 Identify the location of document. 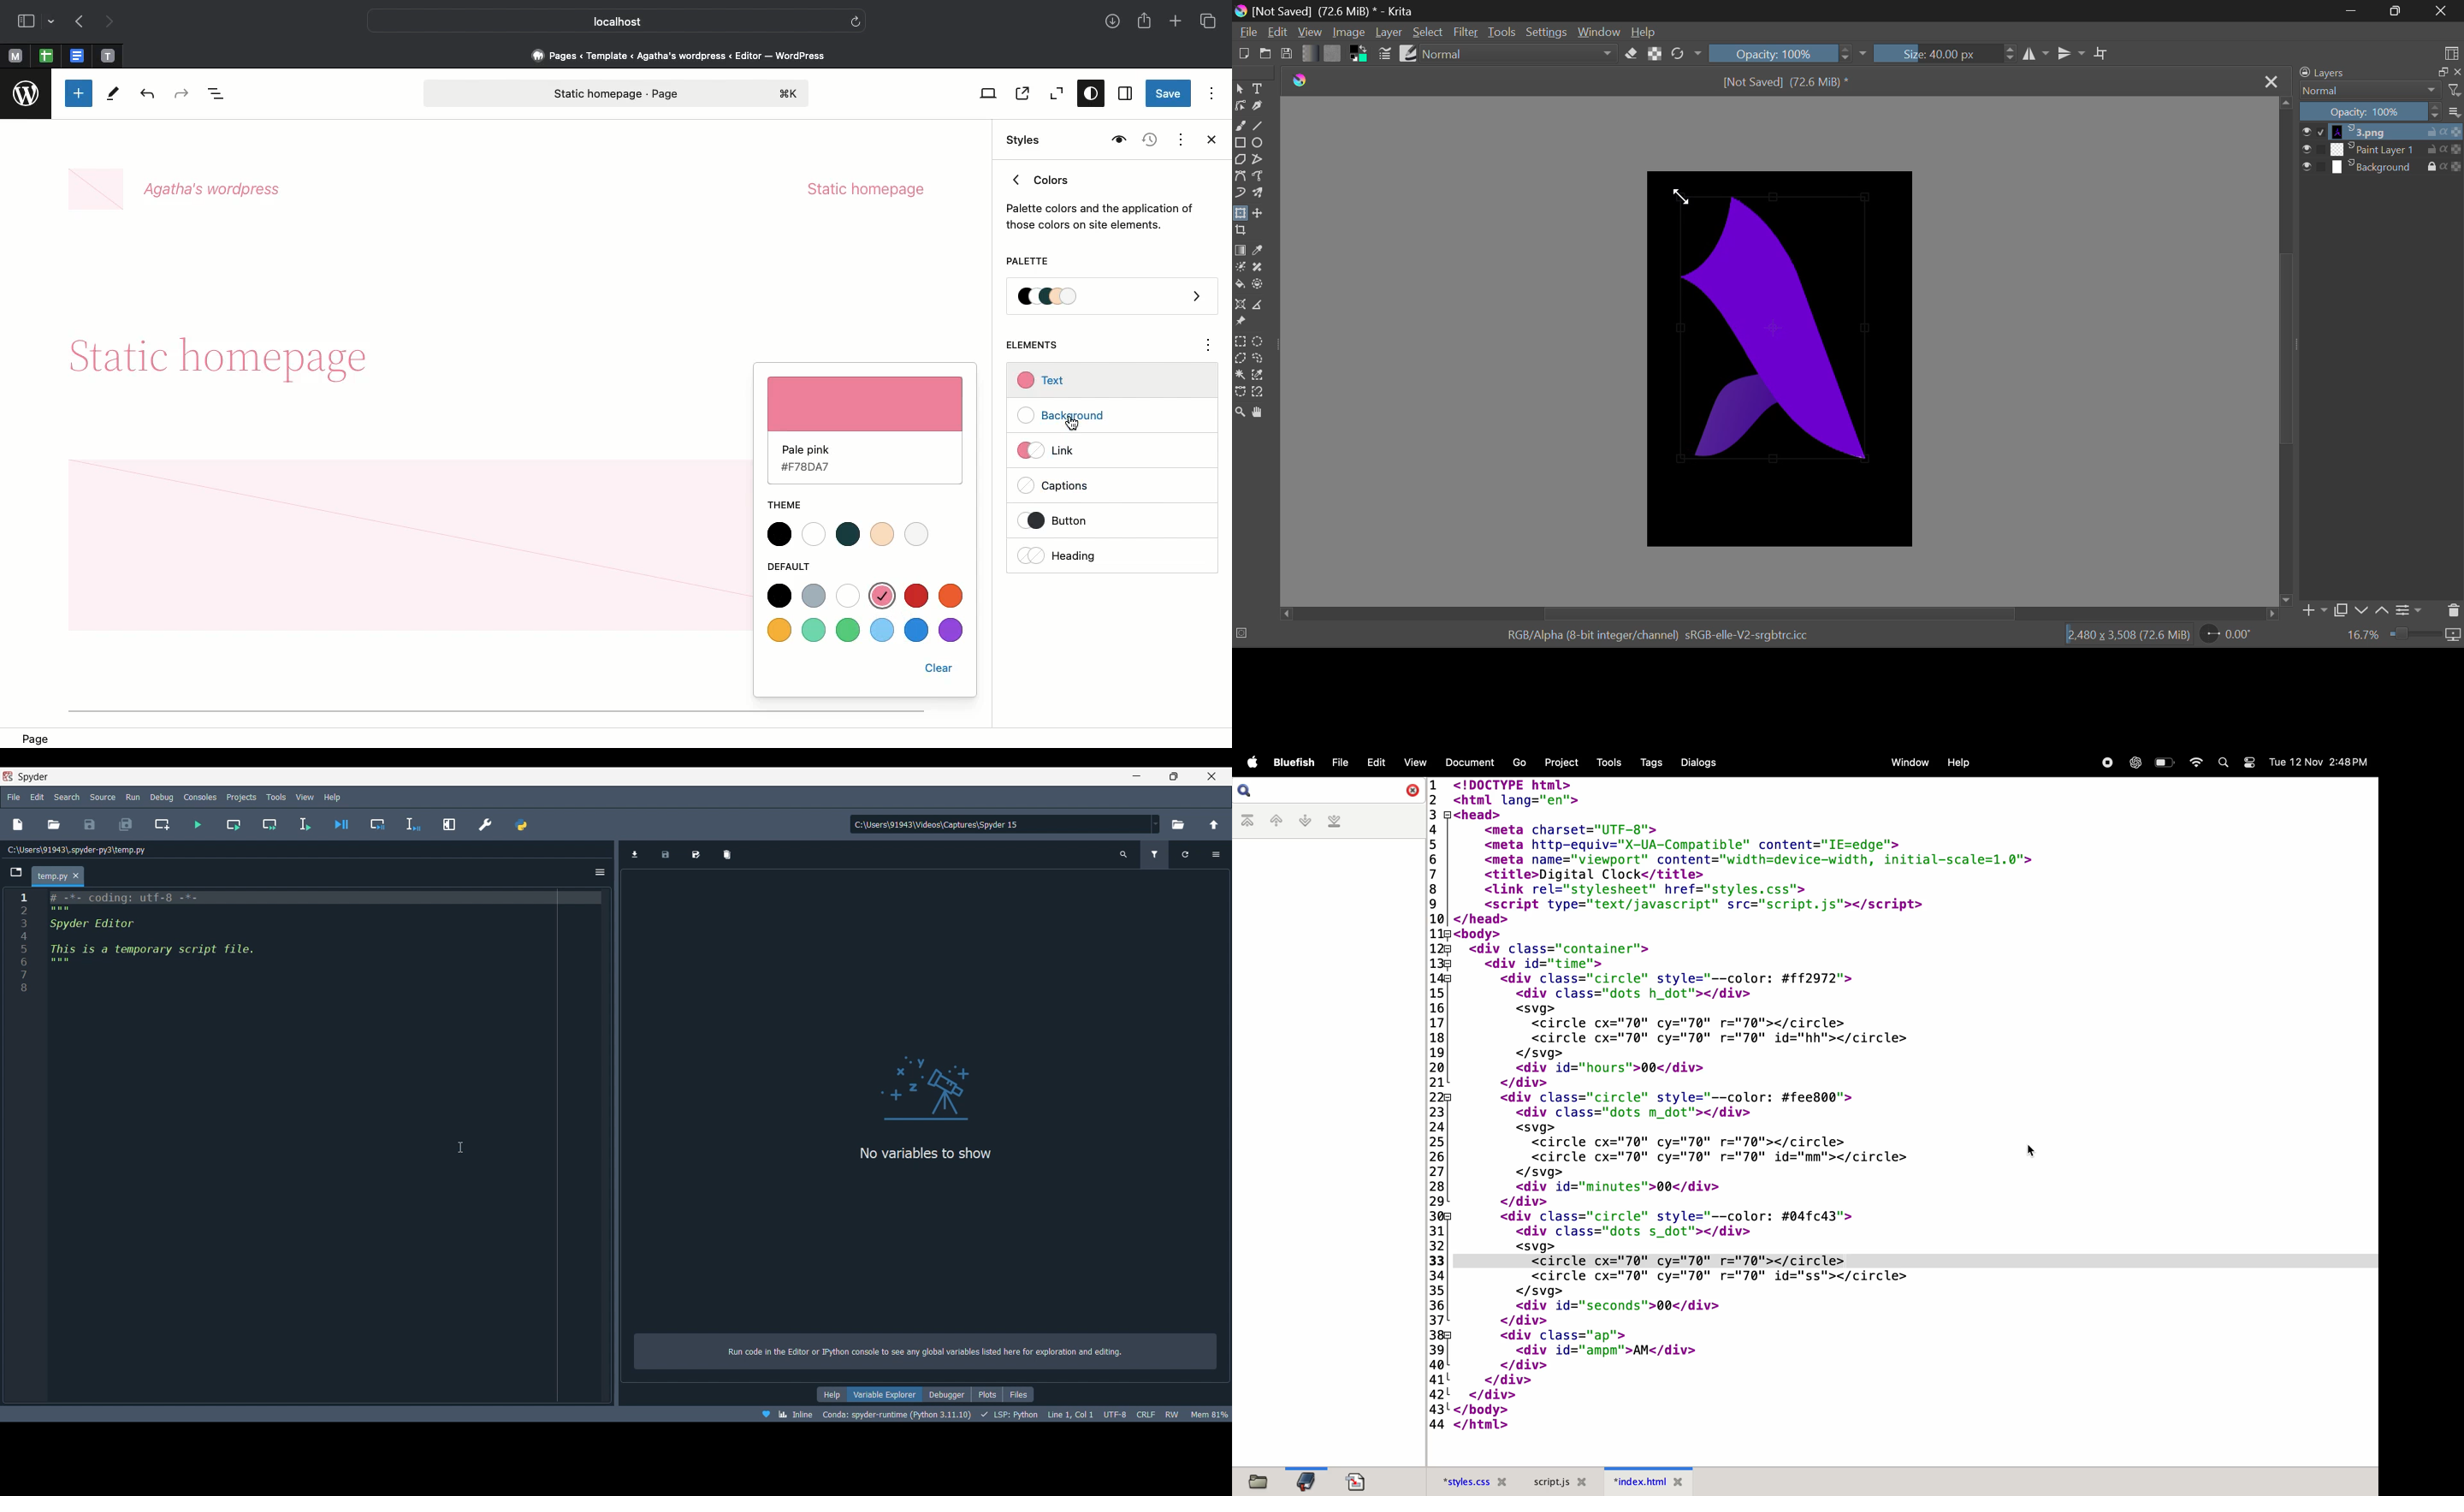
(1467, 764).